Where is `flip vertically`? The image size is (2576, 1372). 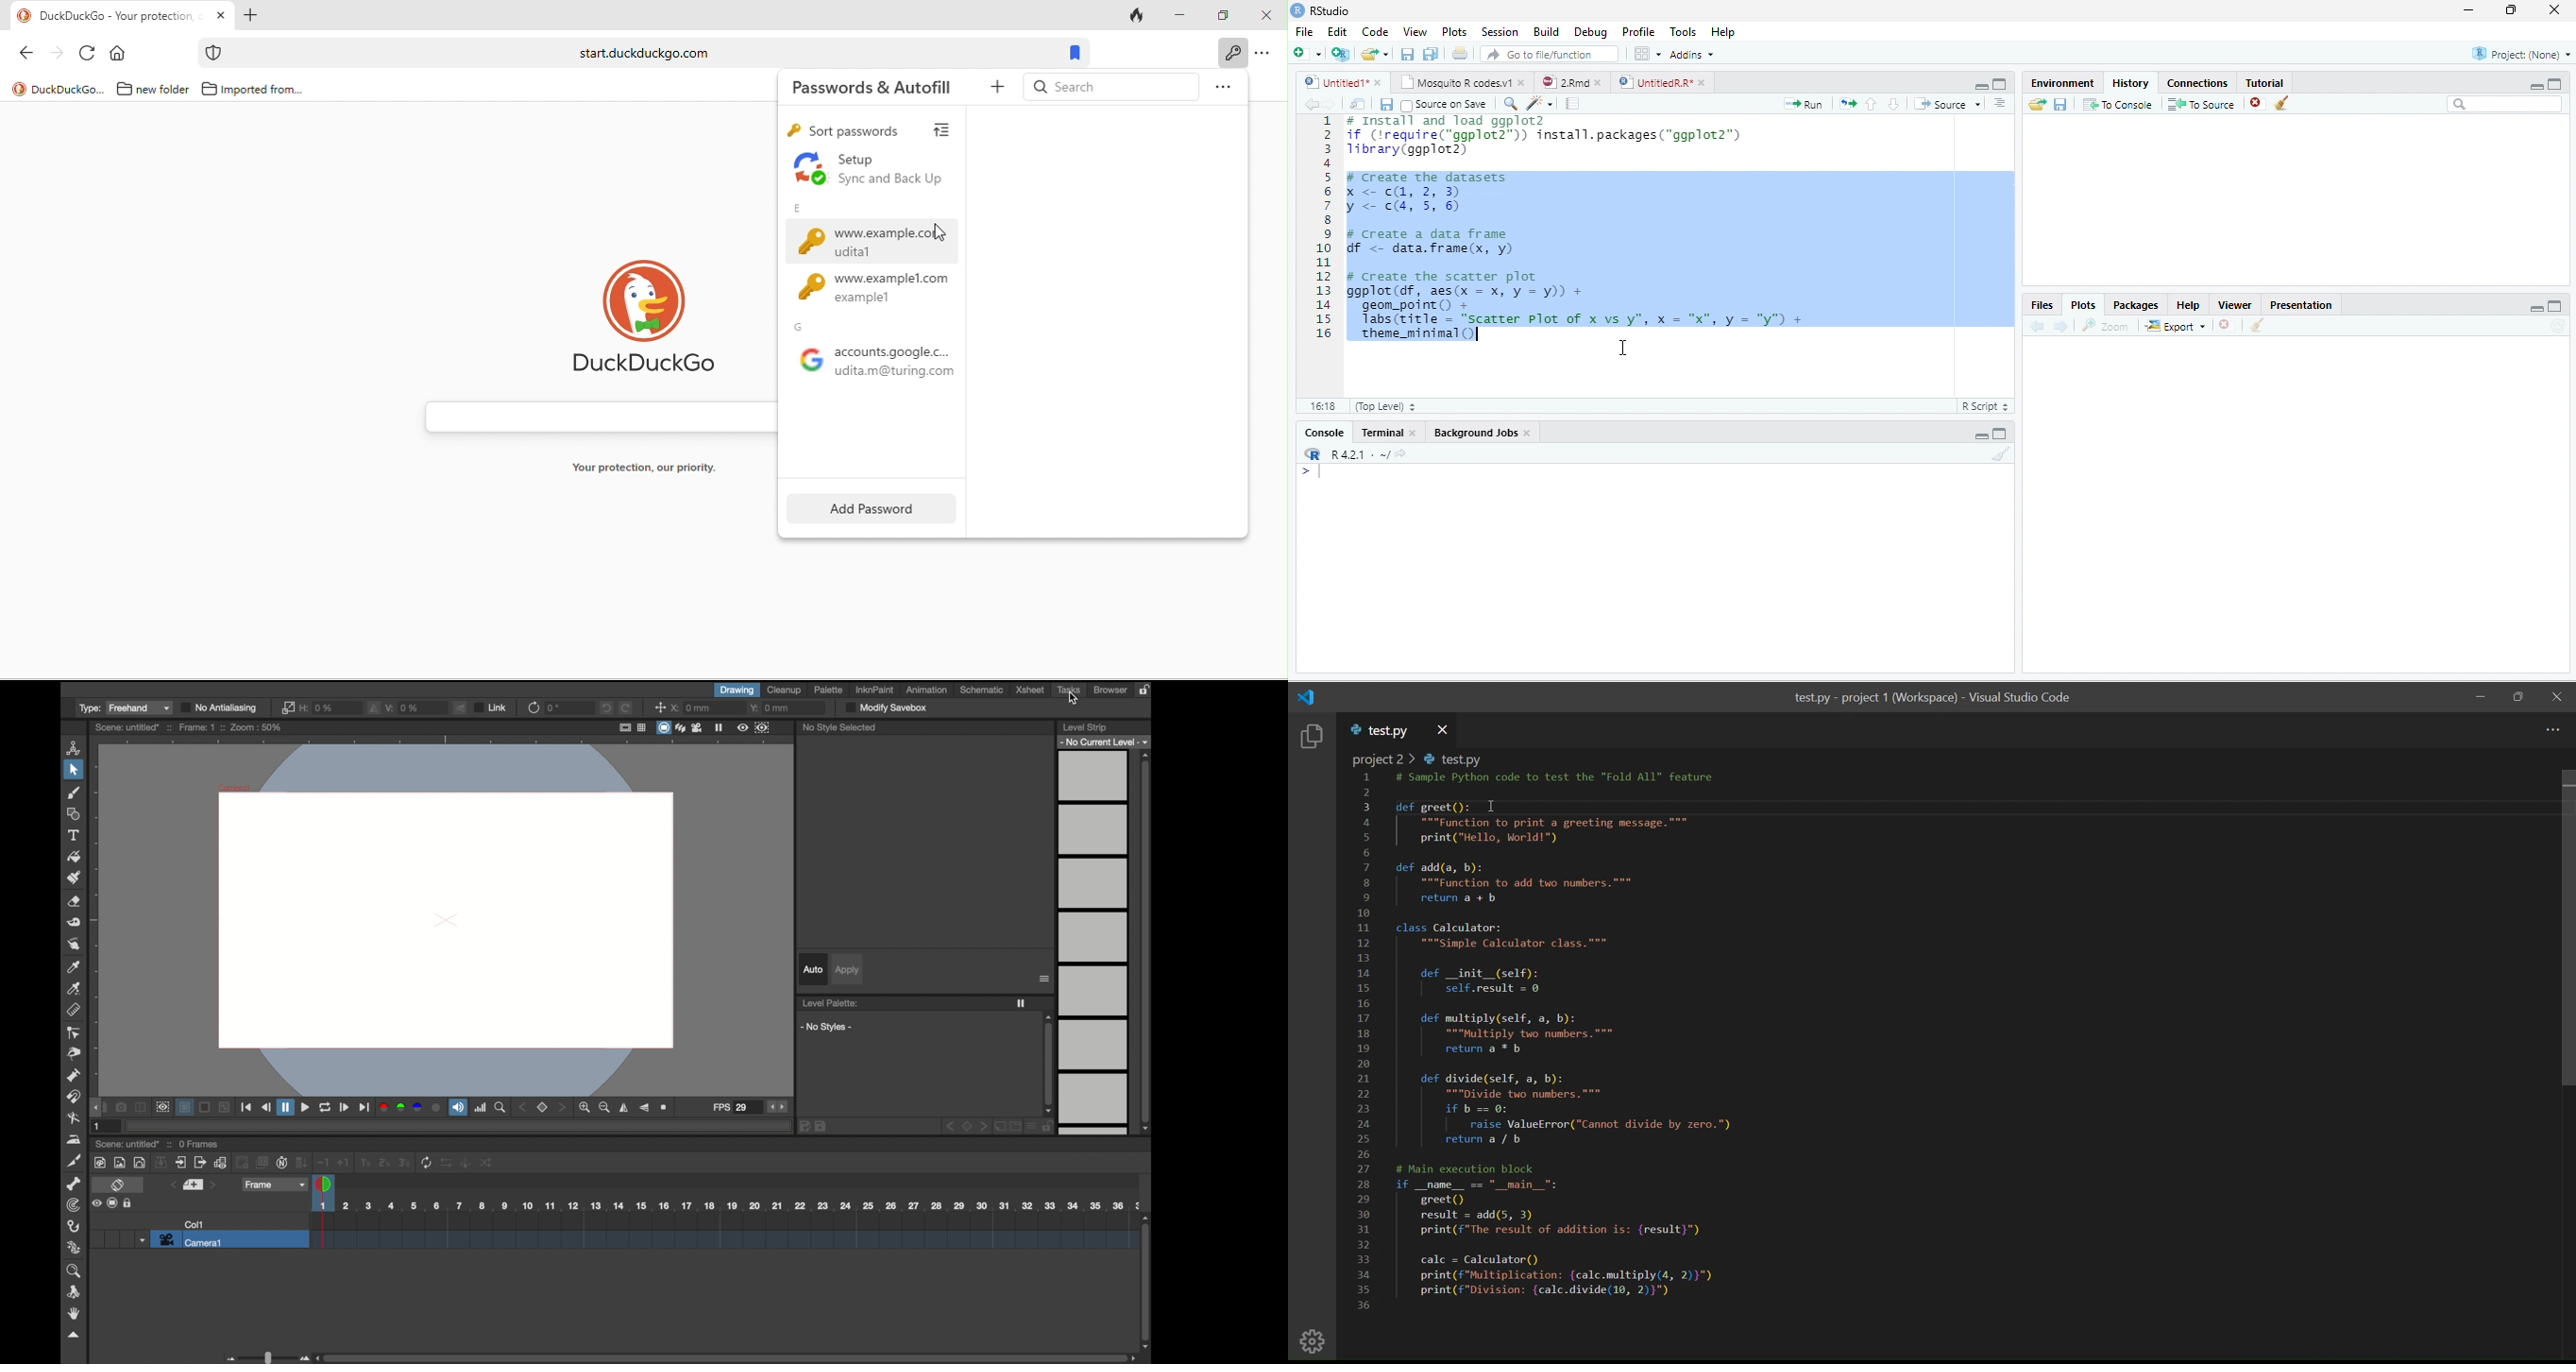 flip vertically is located at coordinates (625, 1108).